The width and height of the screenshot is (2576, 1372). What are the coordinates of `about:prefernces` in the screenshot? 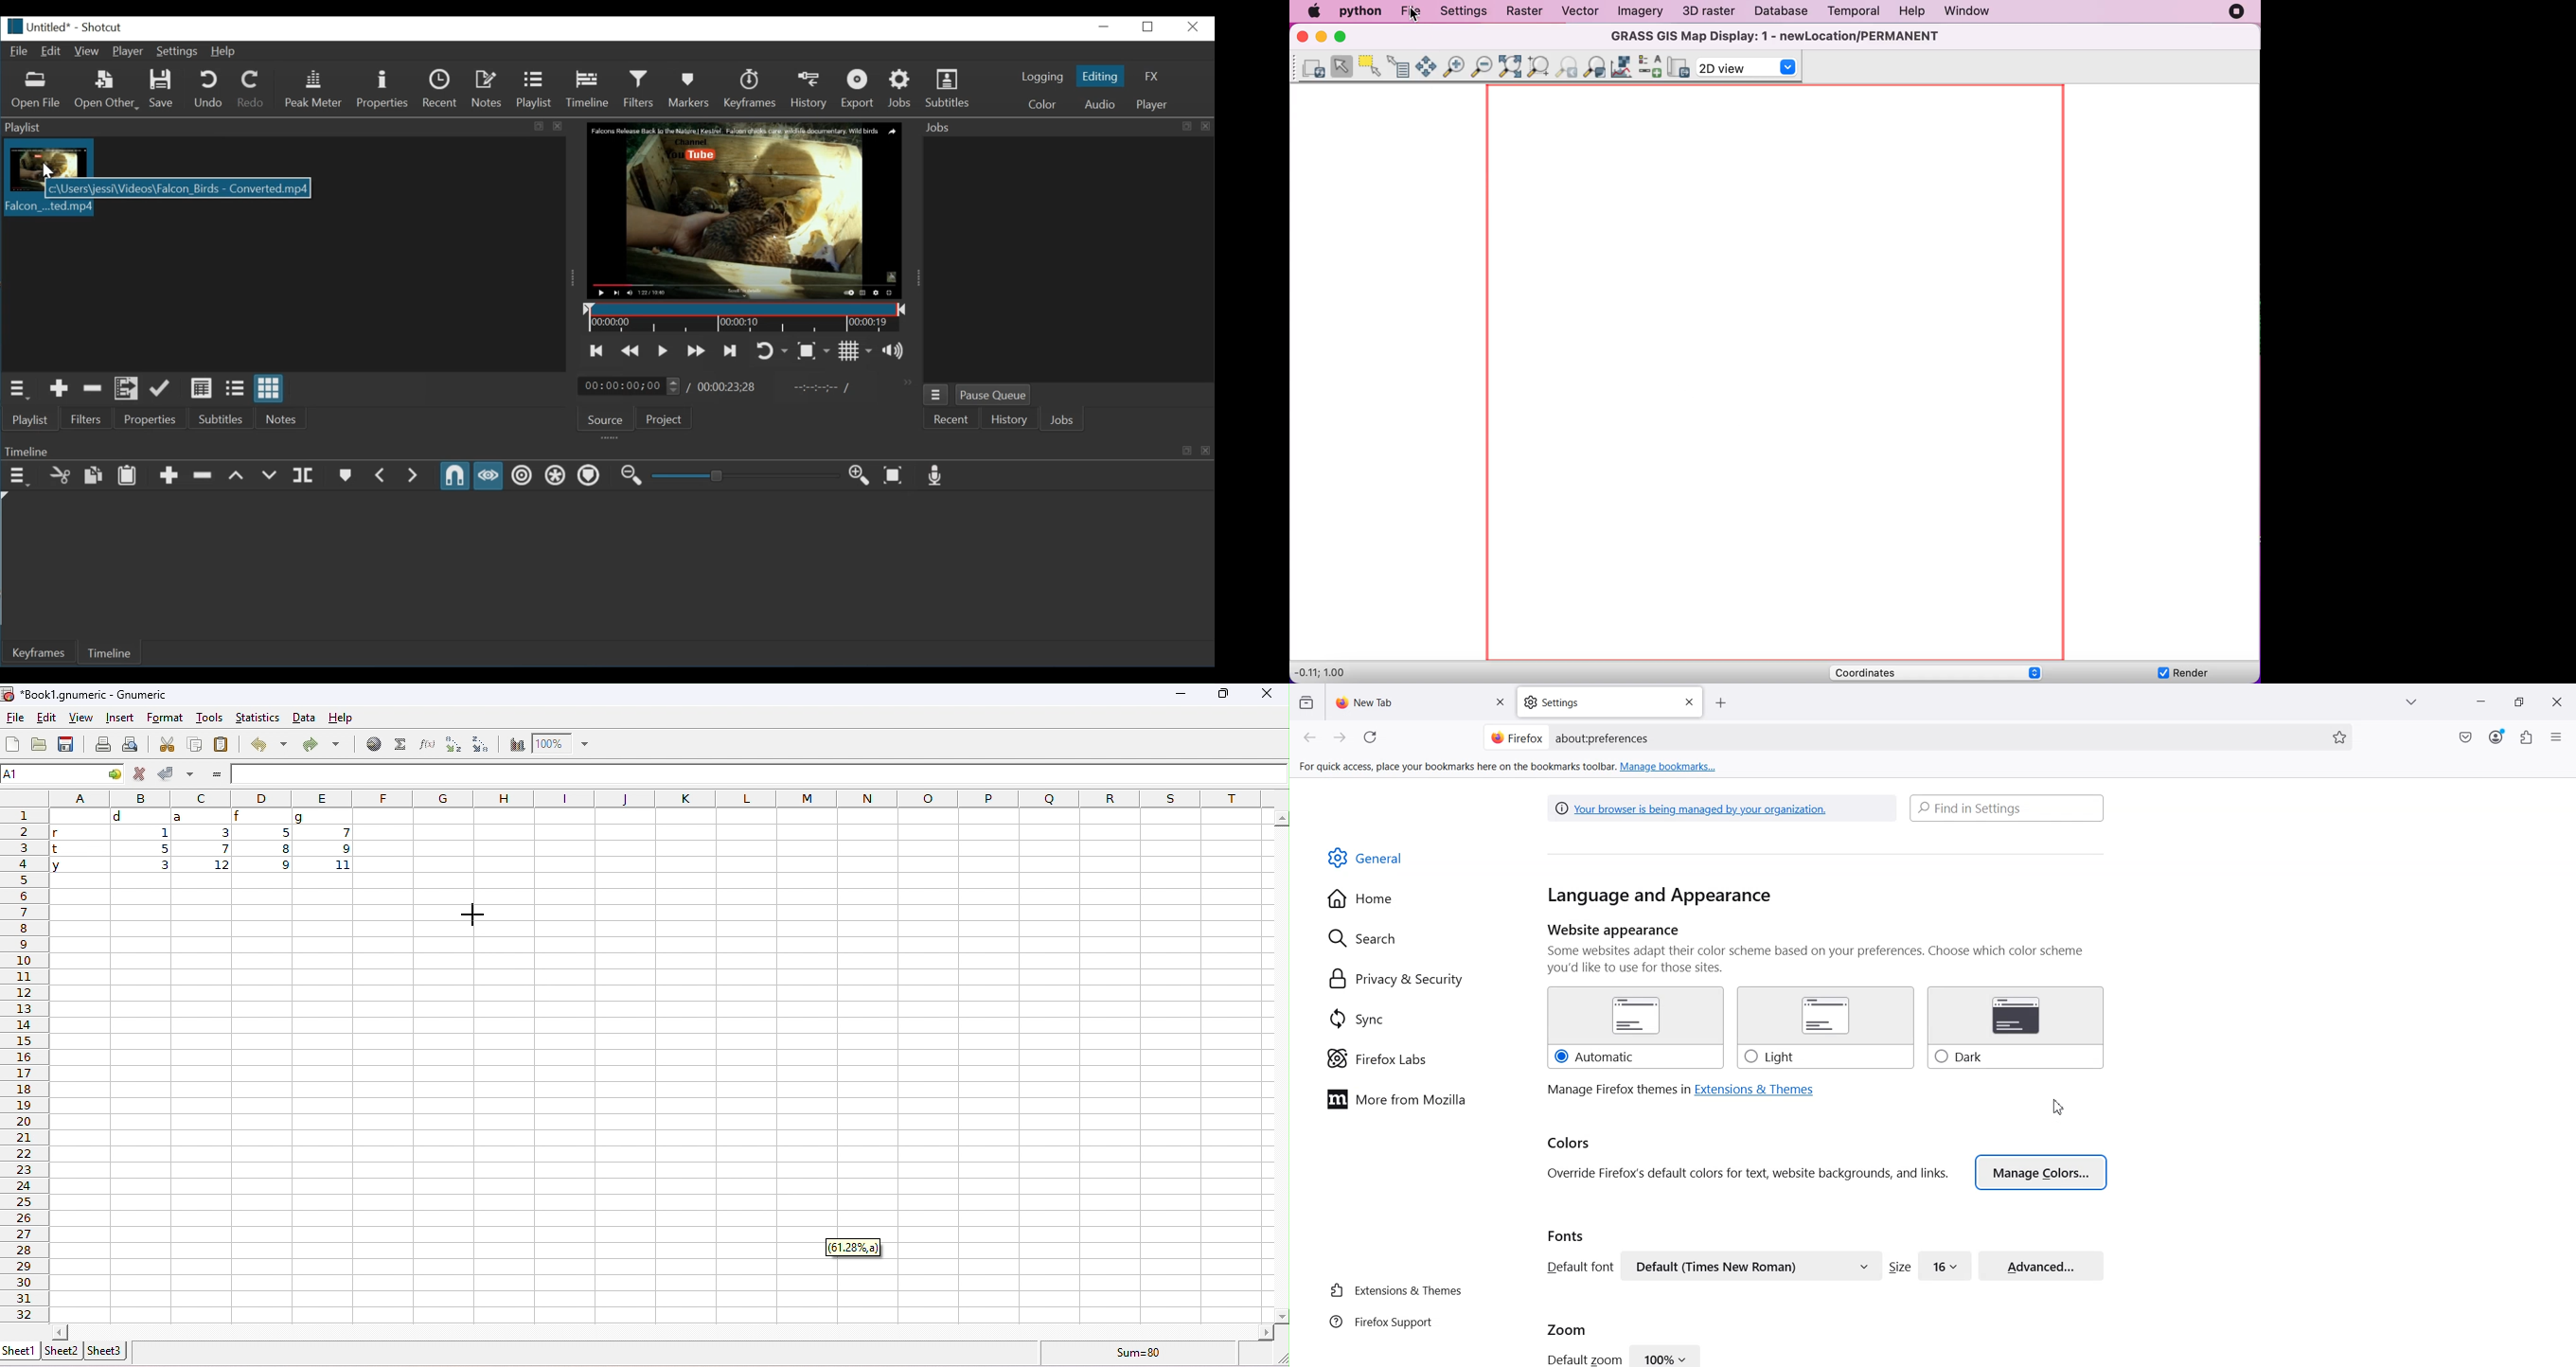 It's located at (1603, 738).